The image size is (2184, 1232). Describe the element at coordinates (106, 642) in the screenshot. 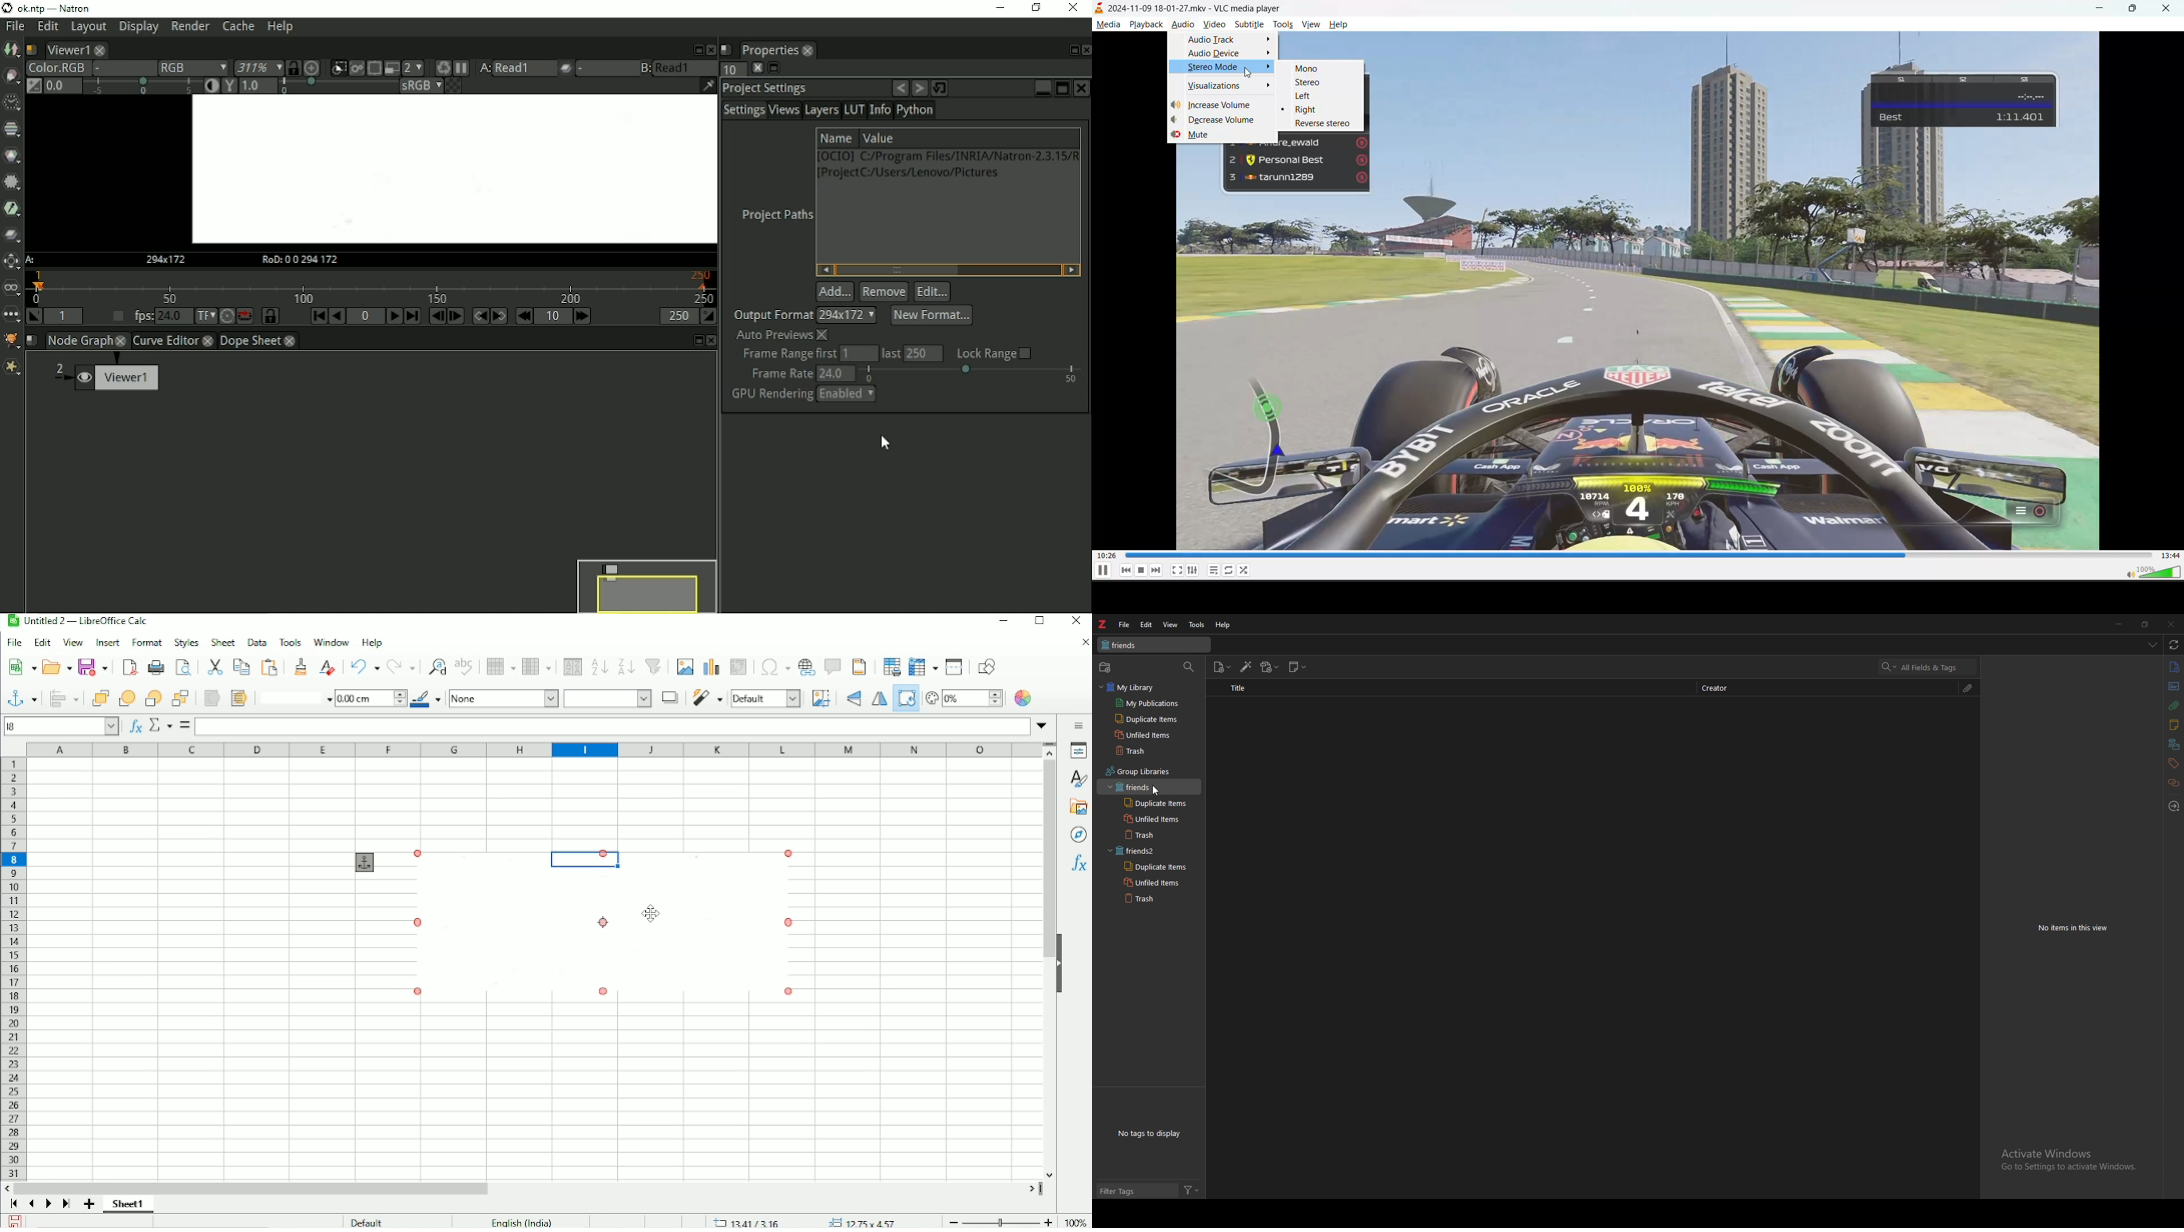

I see `Insert` at that location.